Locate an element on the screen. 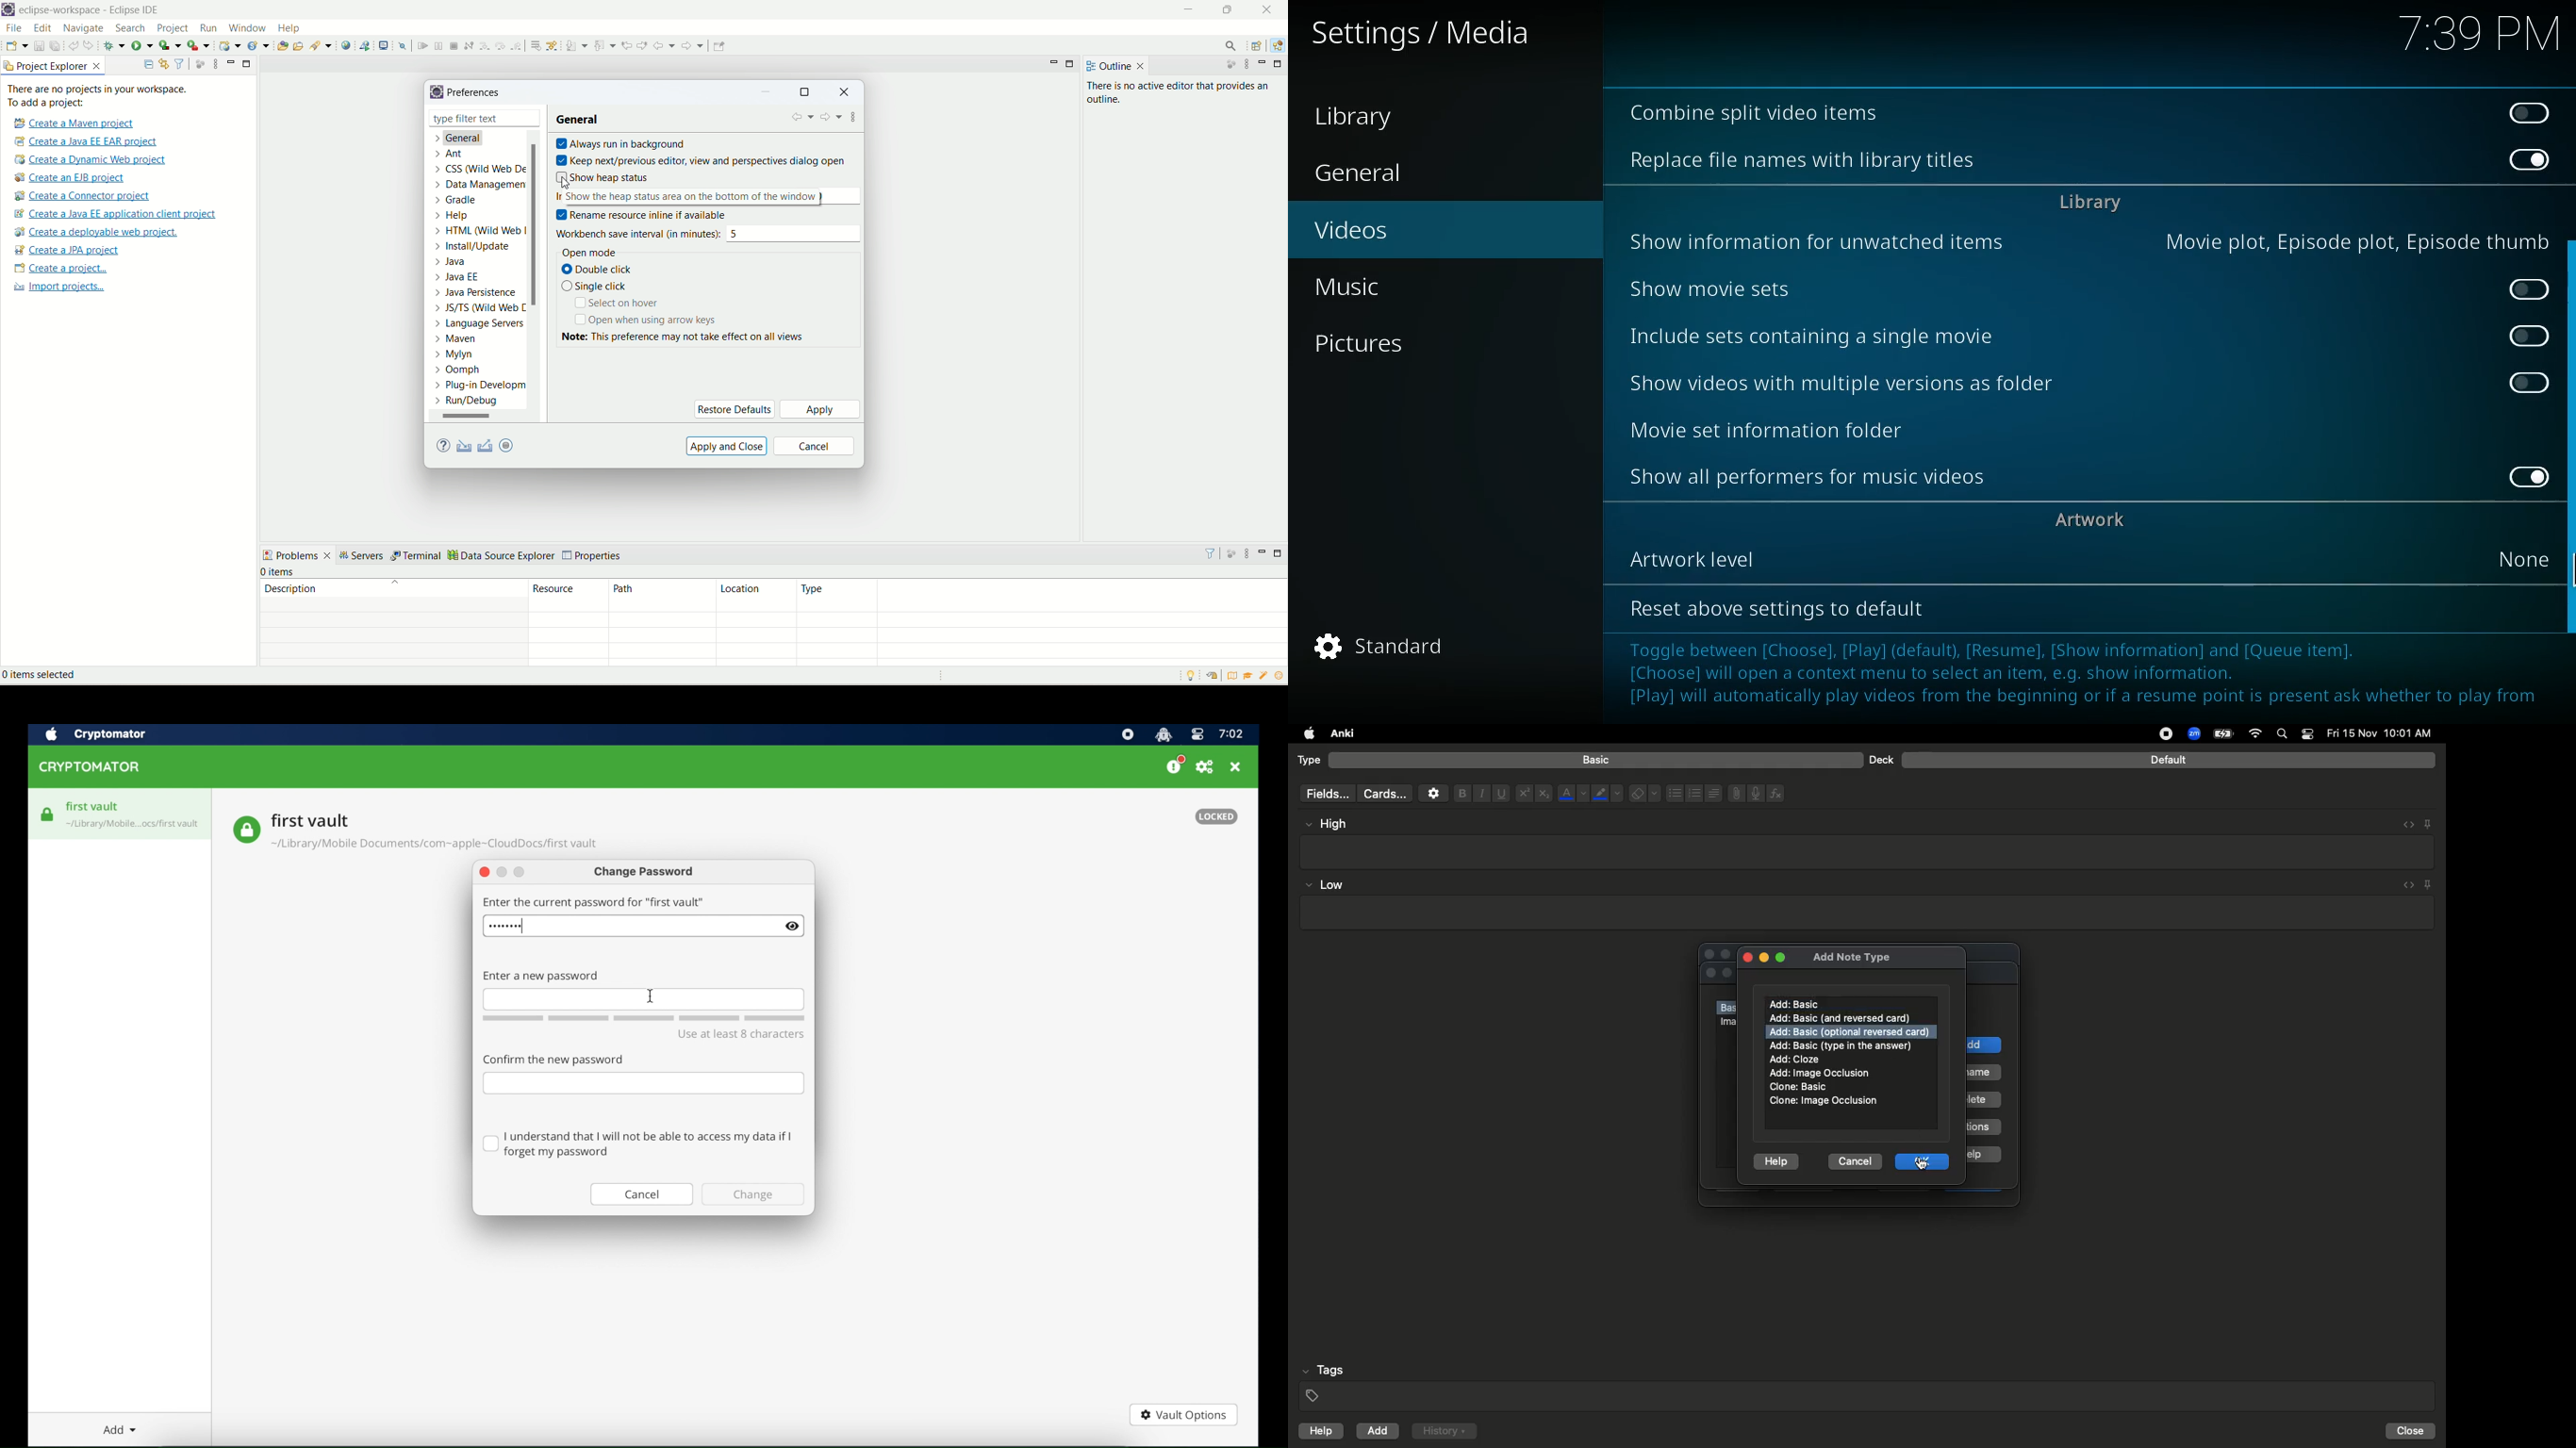 This screenshot has height=1456, width=2576. Subscript is located at coordinates (1544, 794).